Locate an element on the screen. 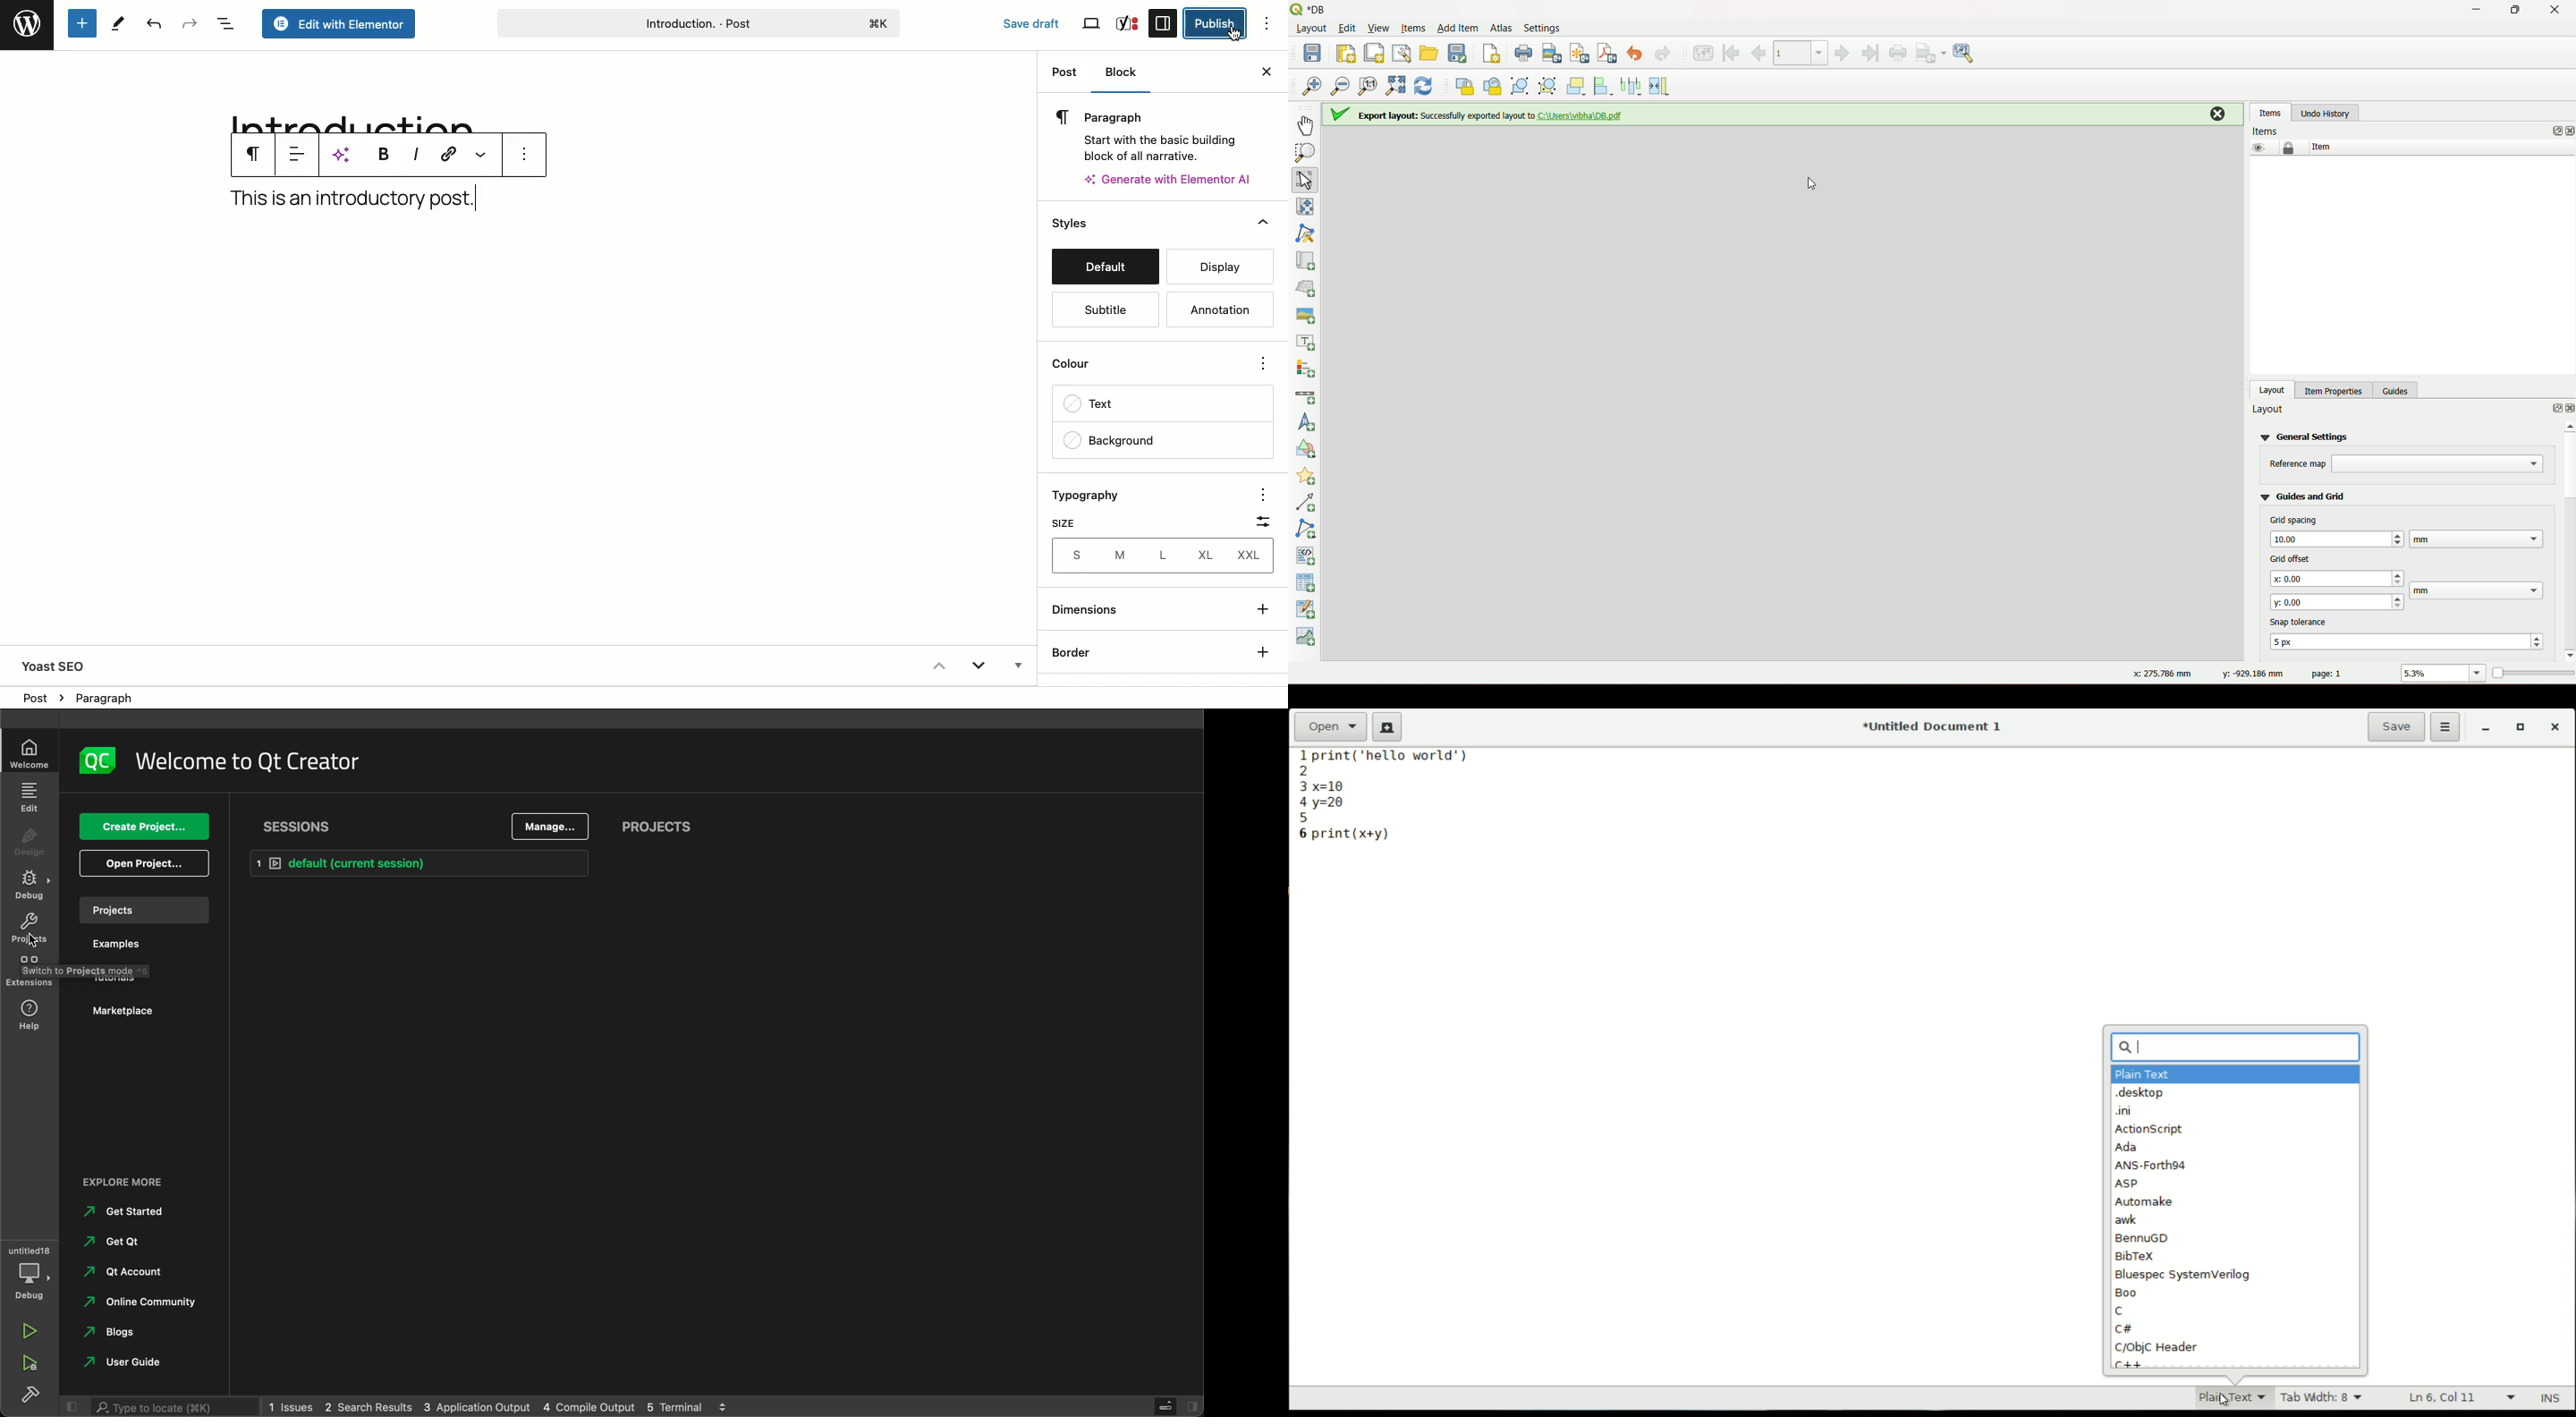 This screenshot has height=1428, width=2576. Collapse is located at coordinates (937, 666).